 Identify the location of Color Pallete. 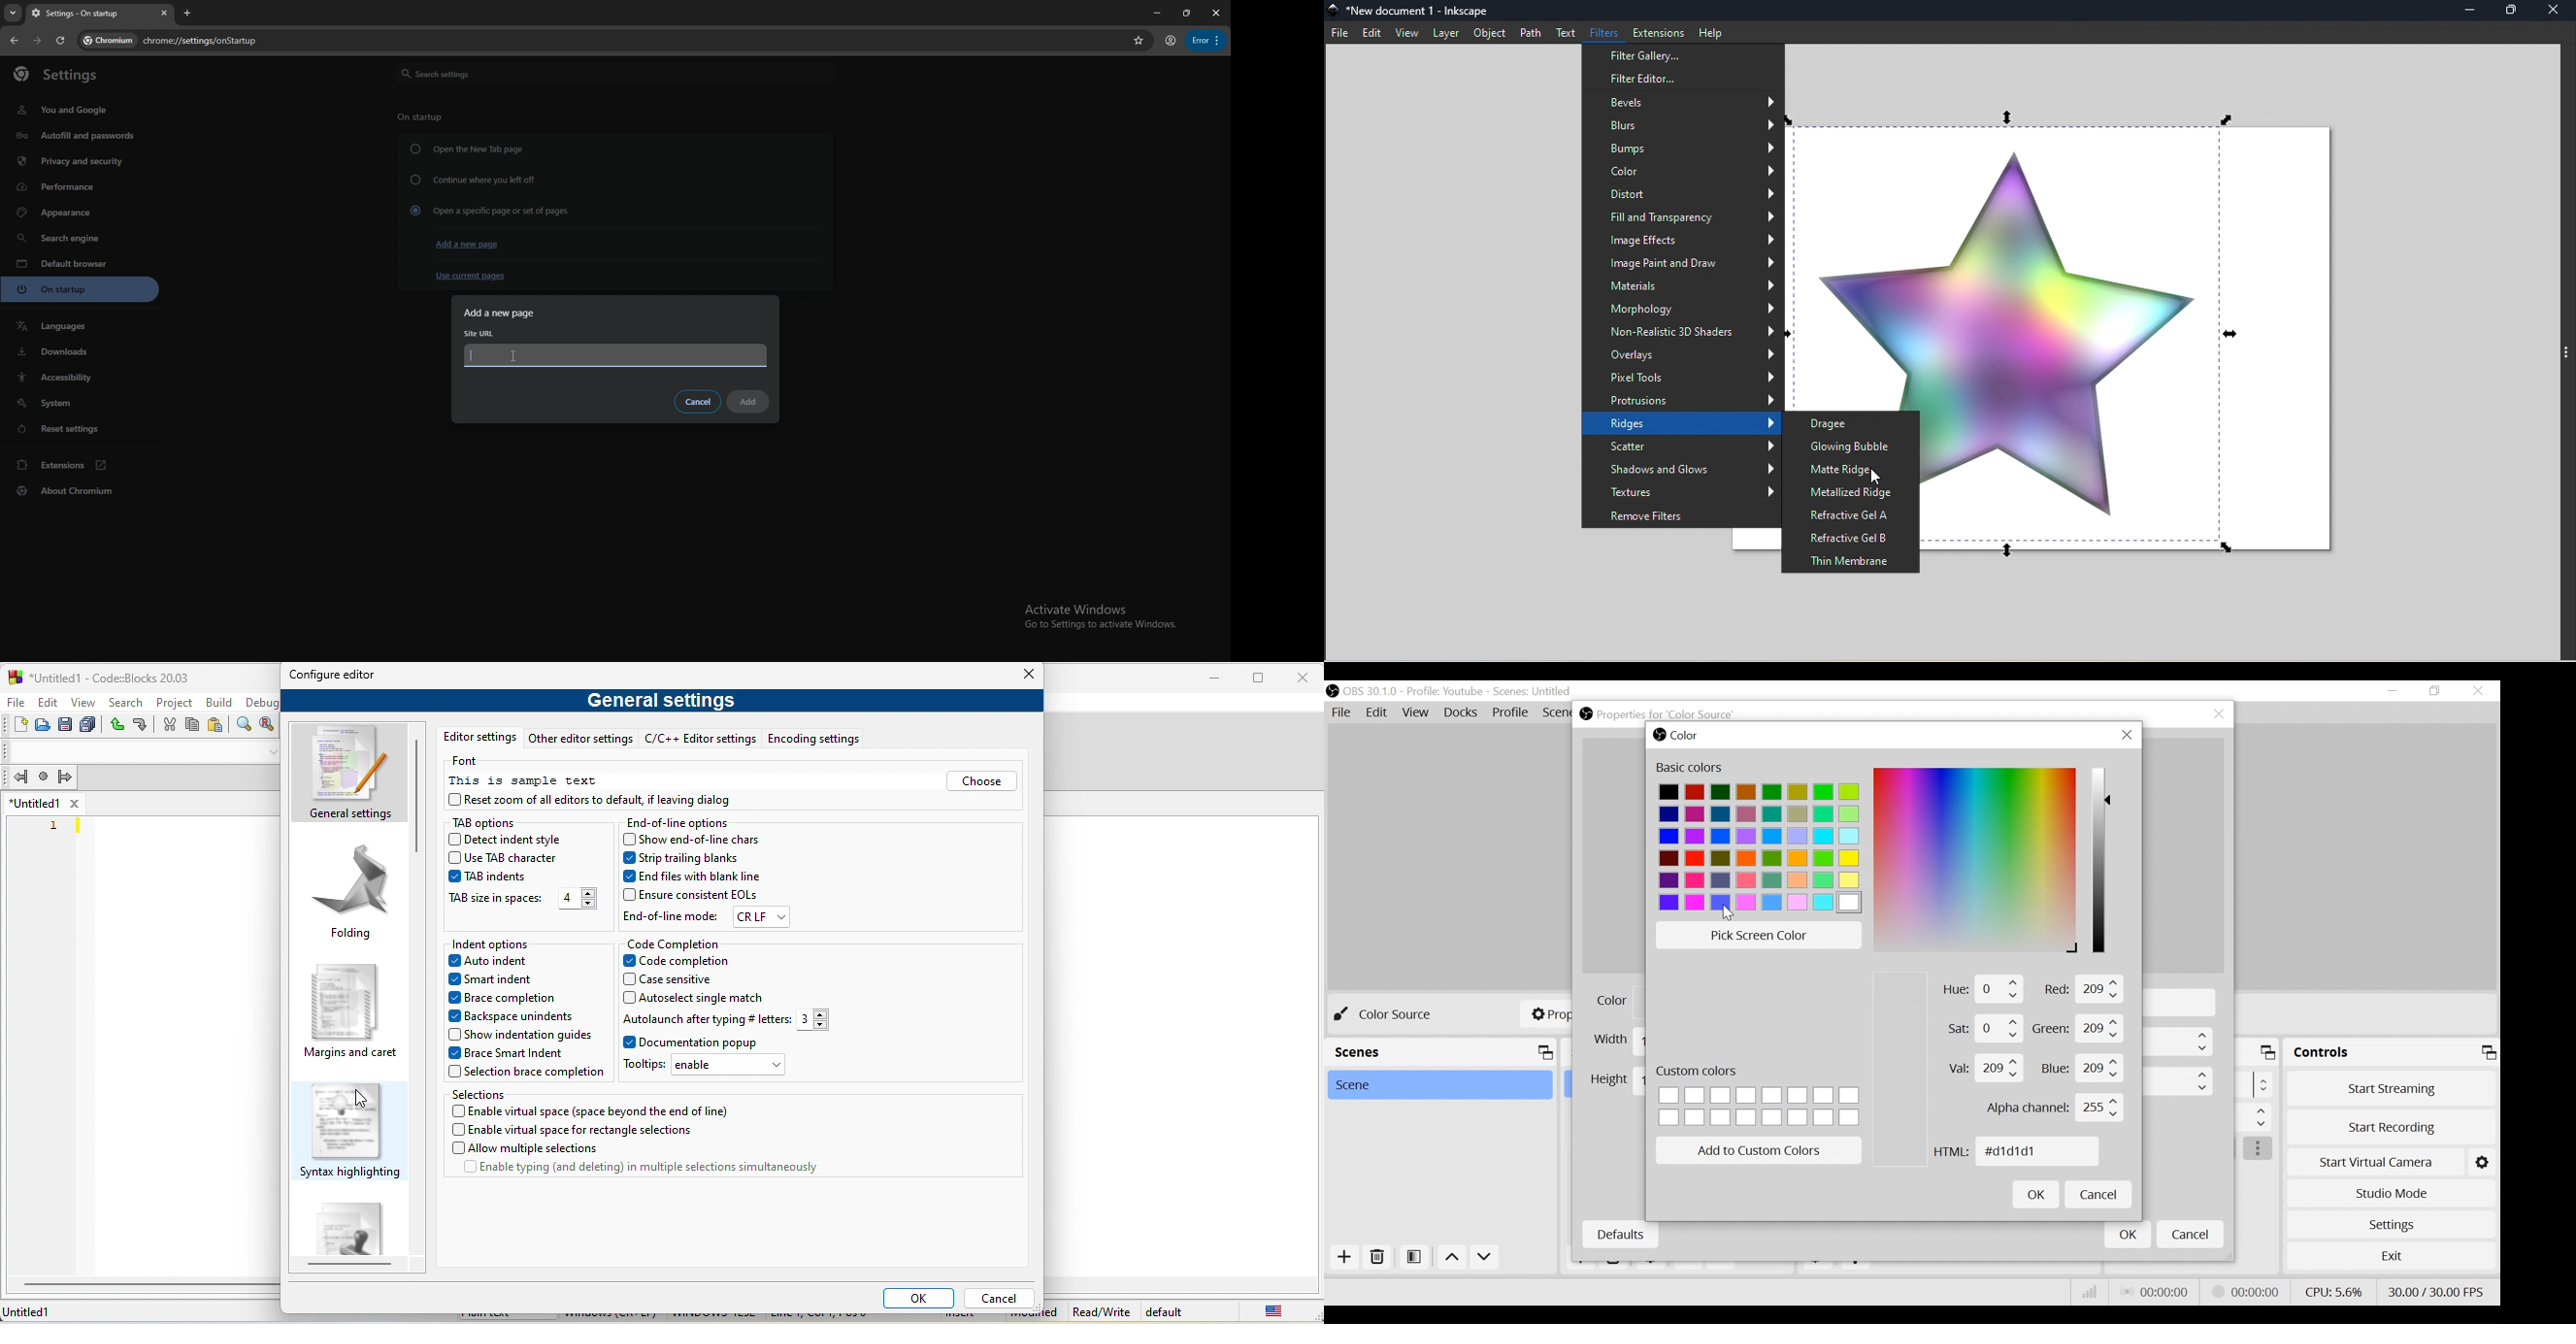
(1759, 847).